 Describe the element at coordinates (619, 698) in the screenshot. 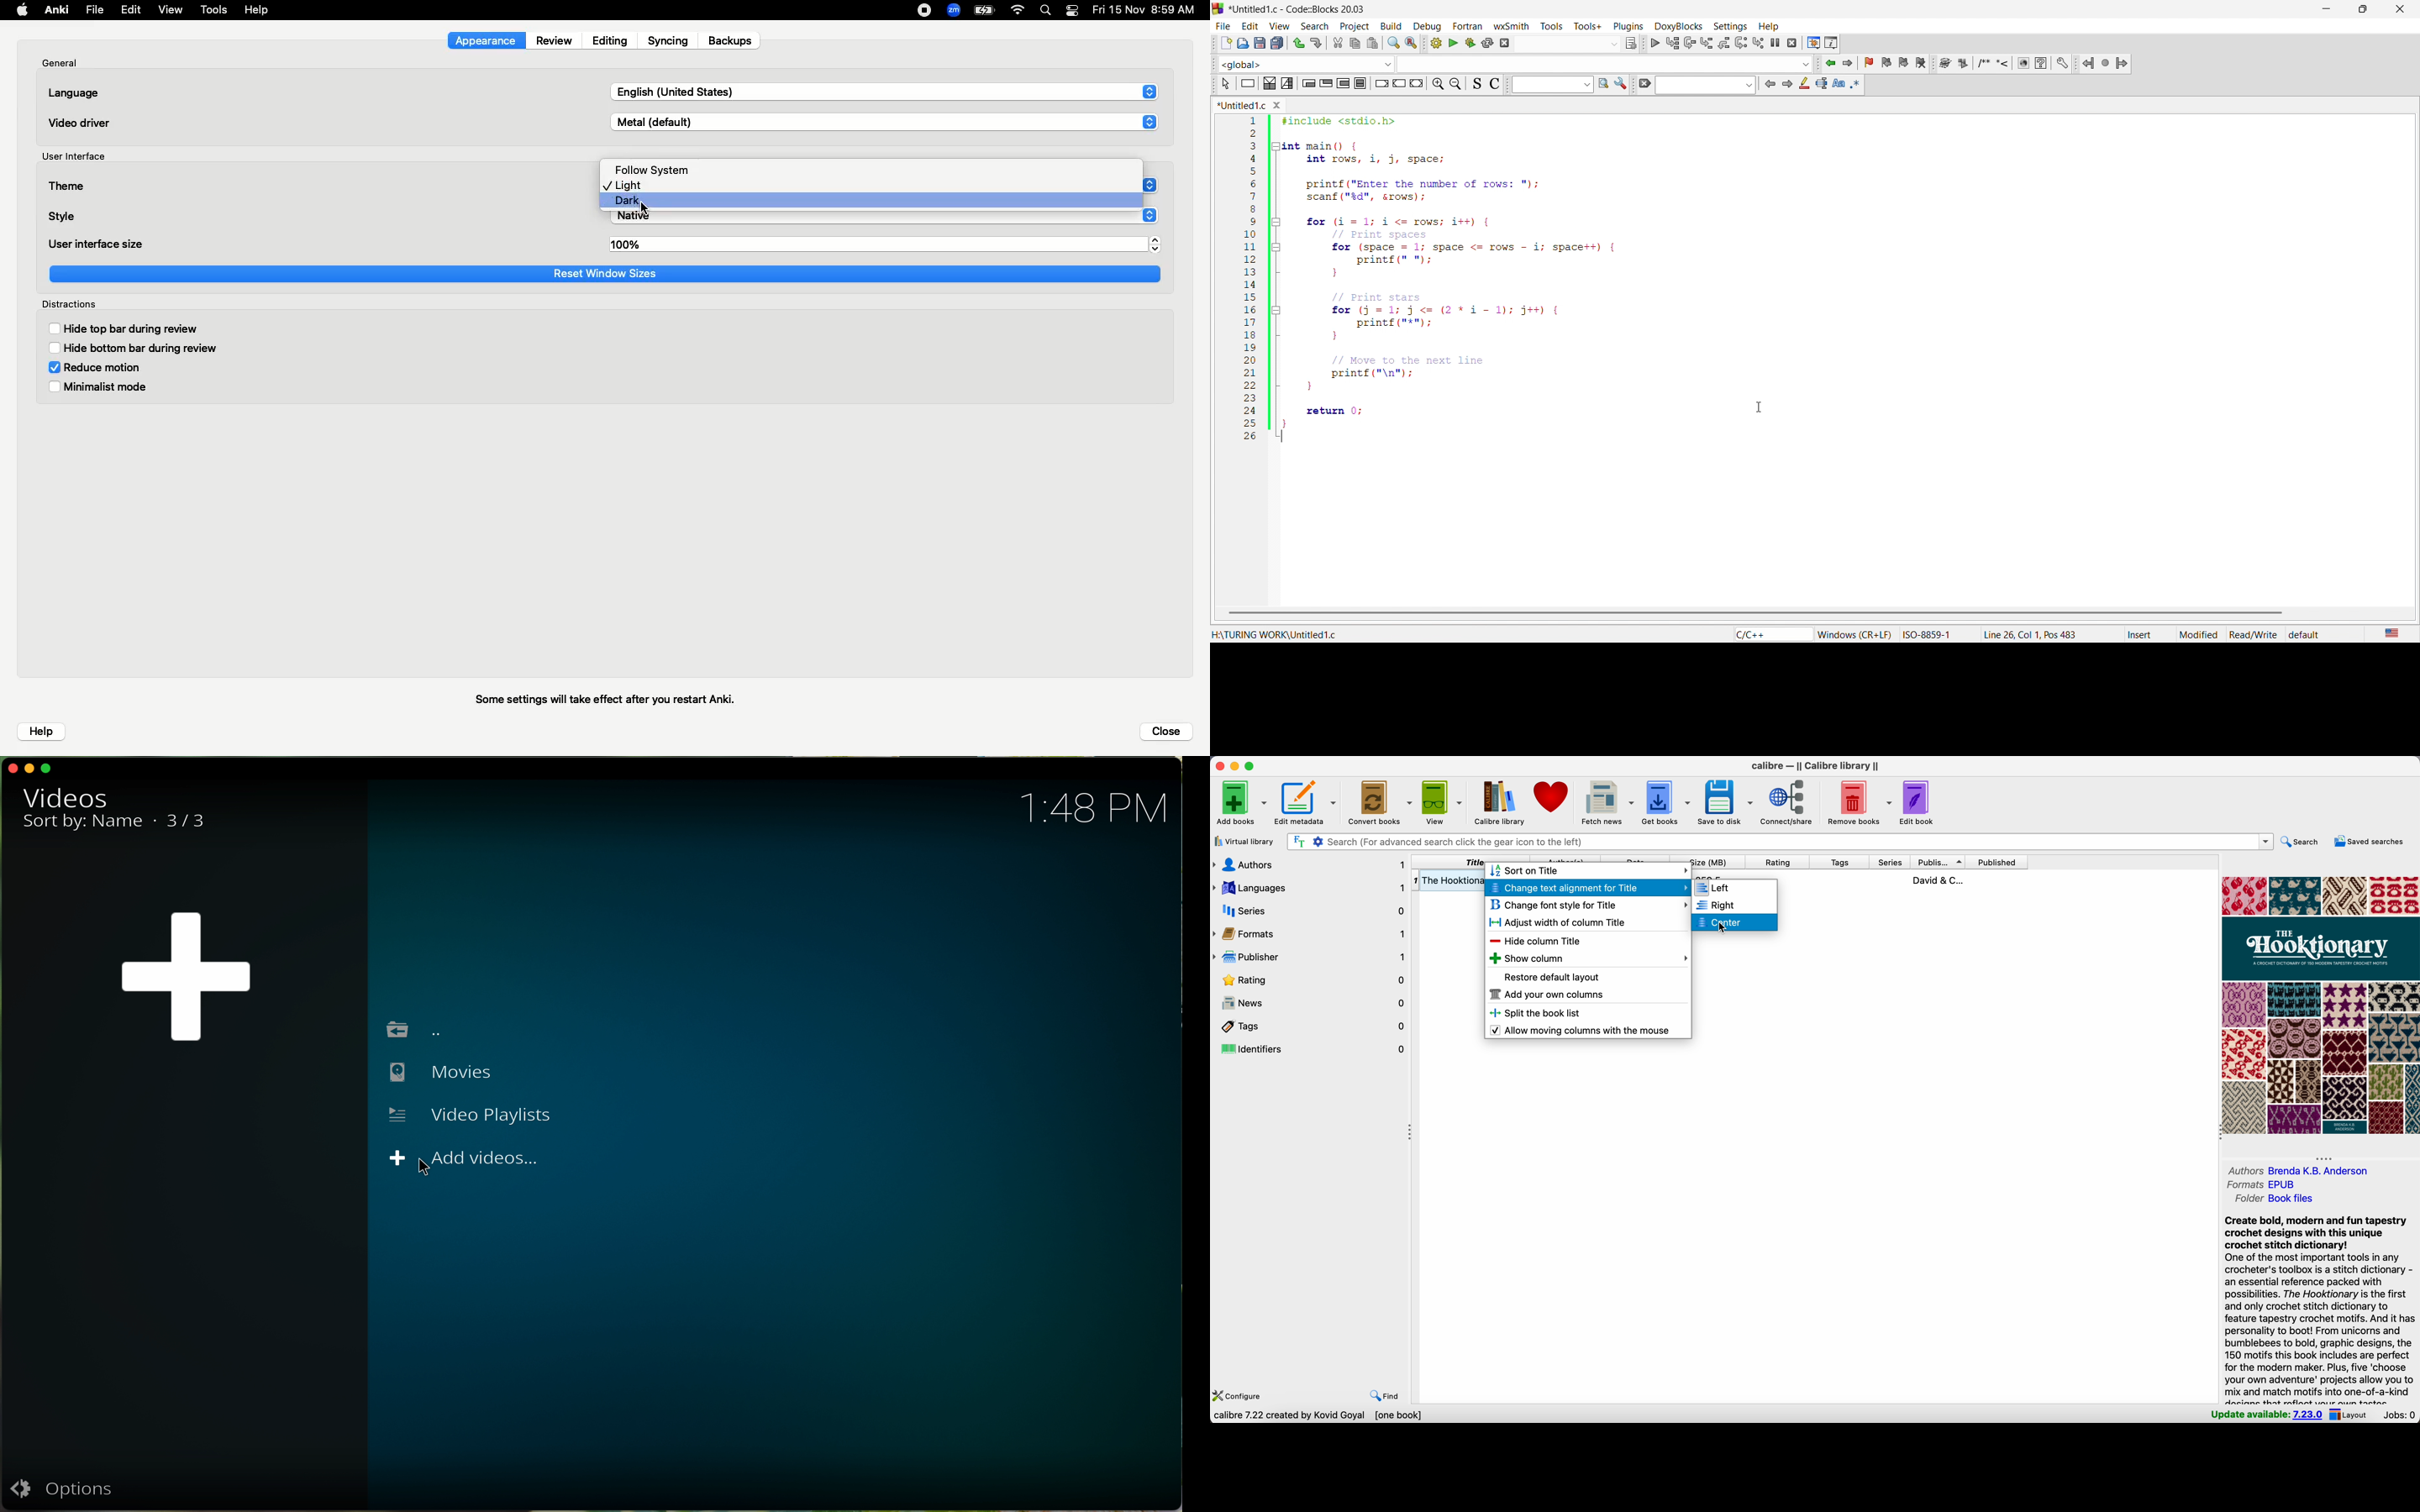

I see `Some settings will take effect after you restart Anki` at that location.